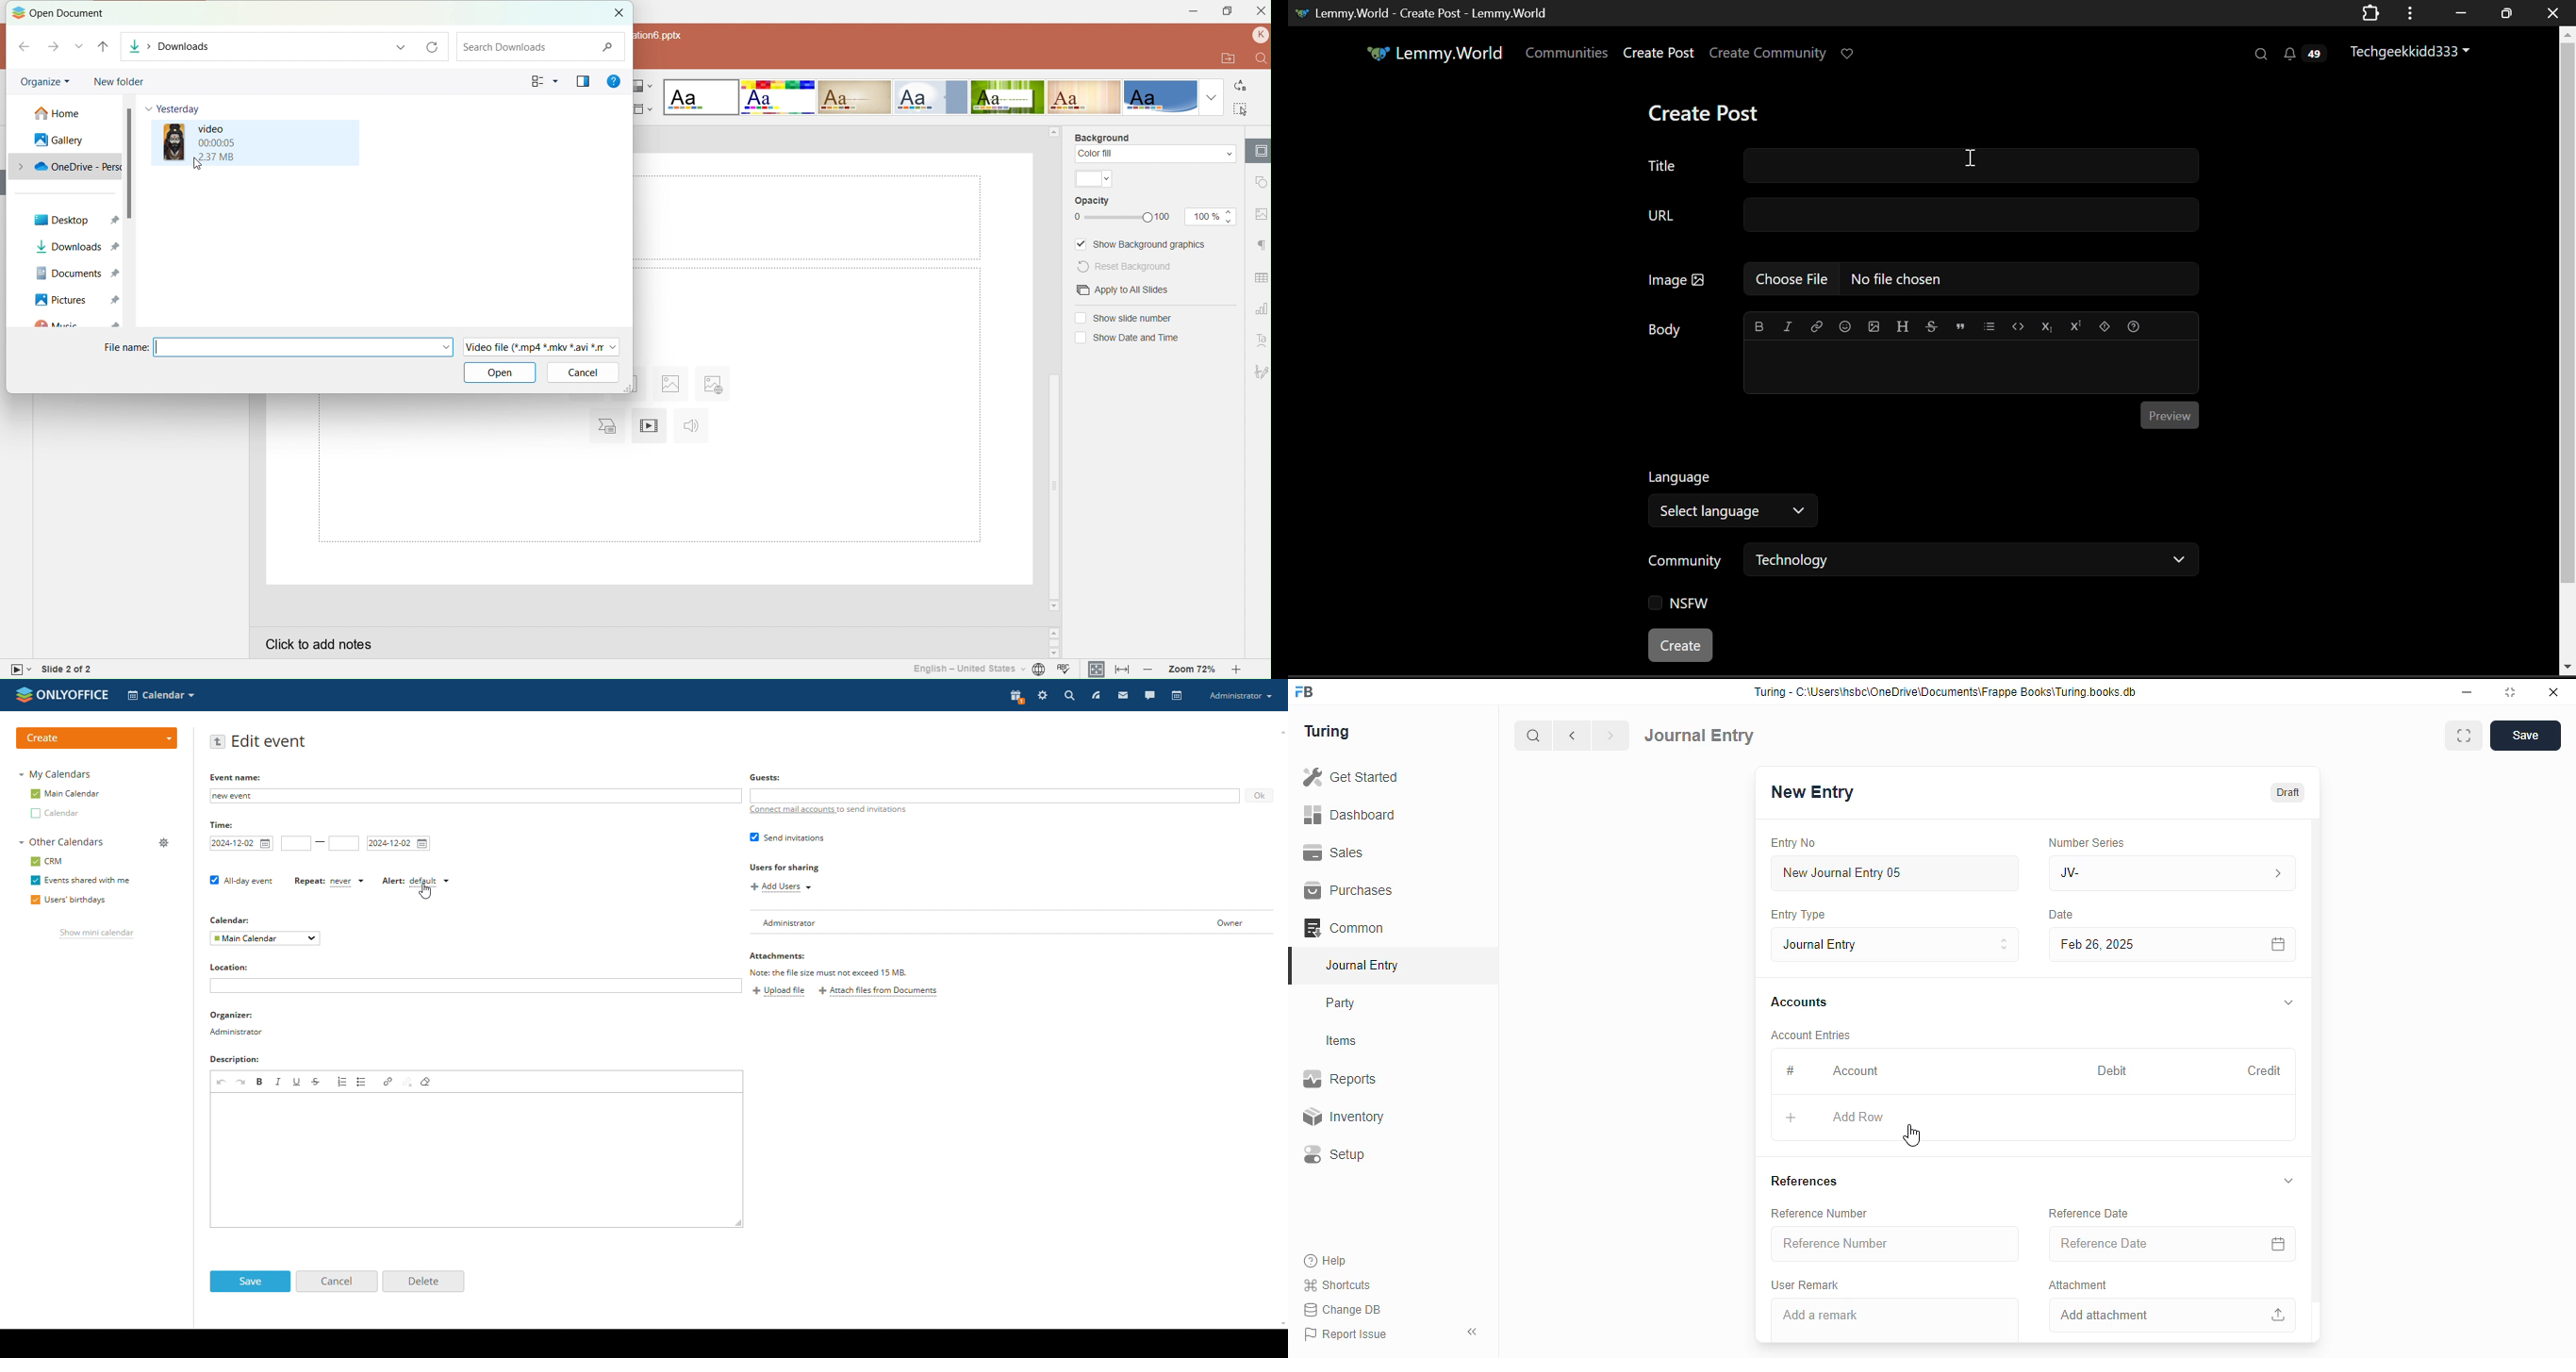  I want to click on Insert audio, so click(694, 428).